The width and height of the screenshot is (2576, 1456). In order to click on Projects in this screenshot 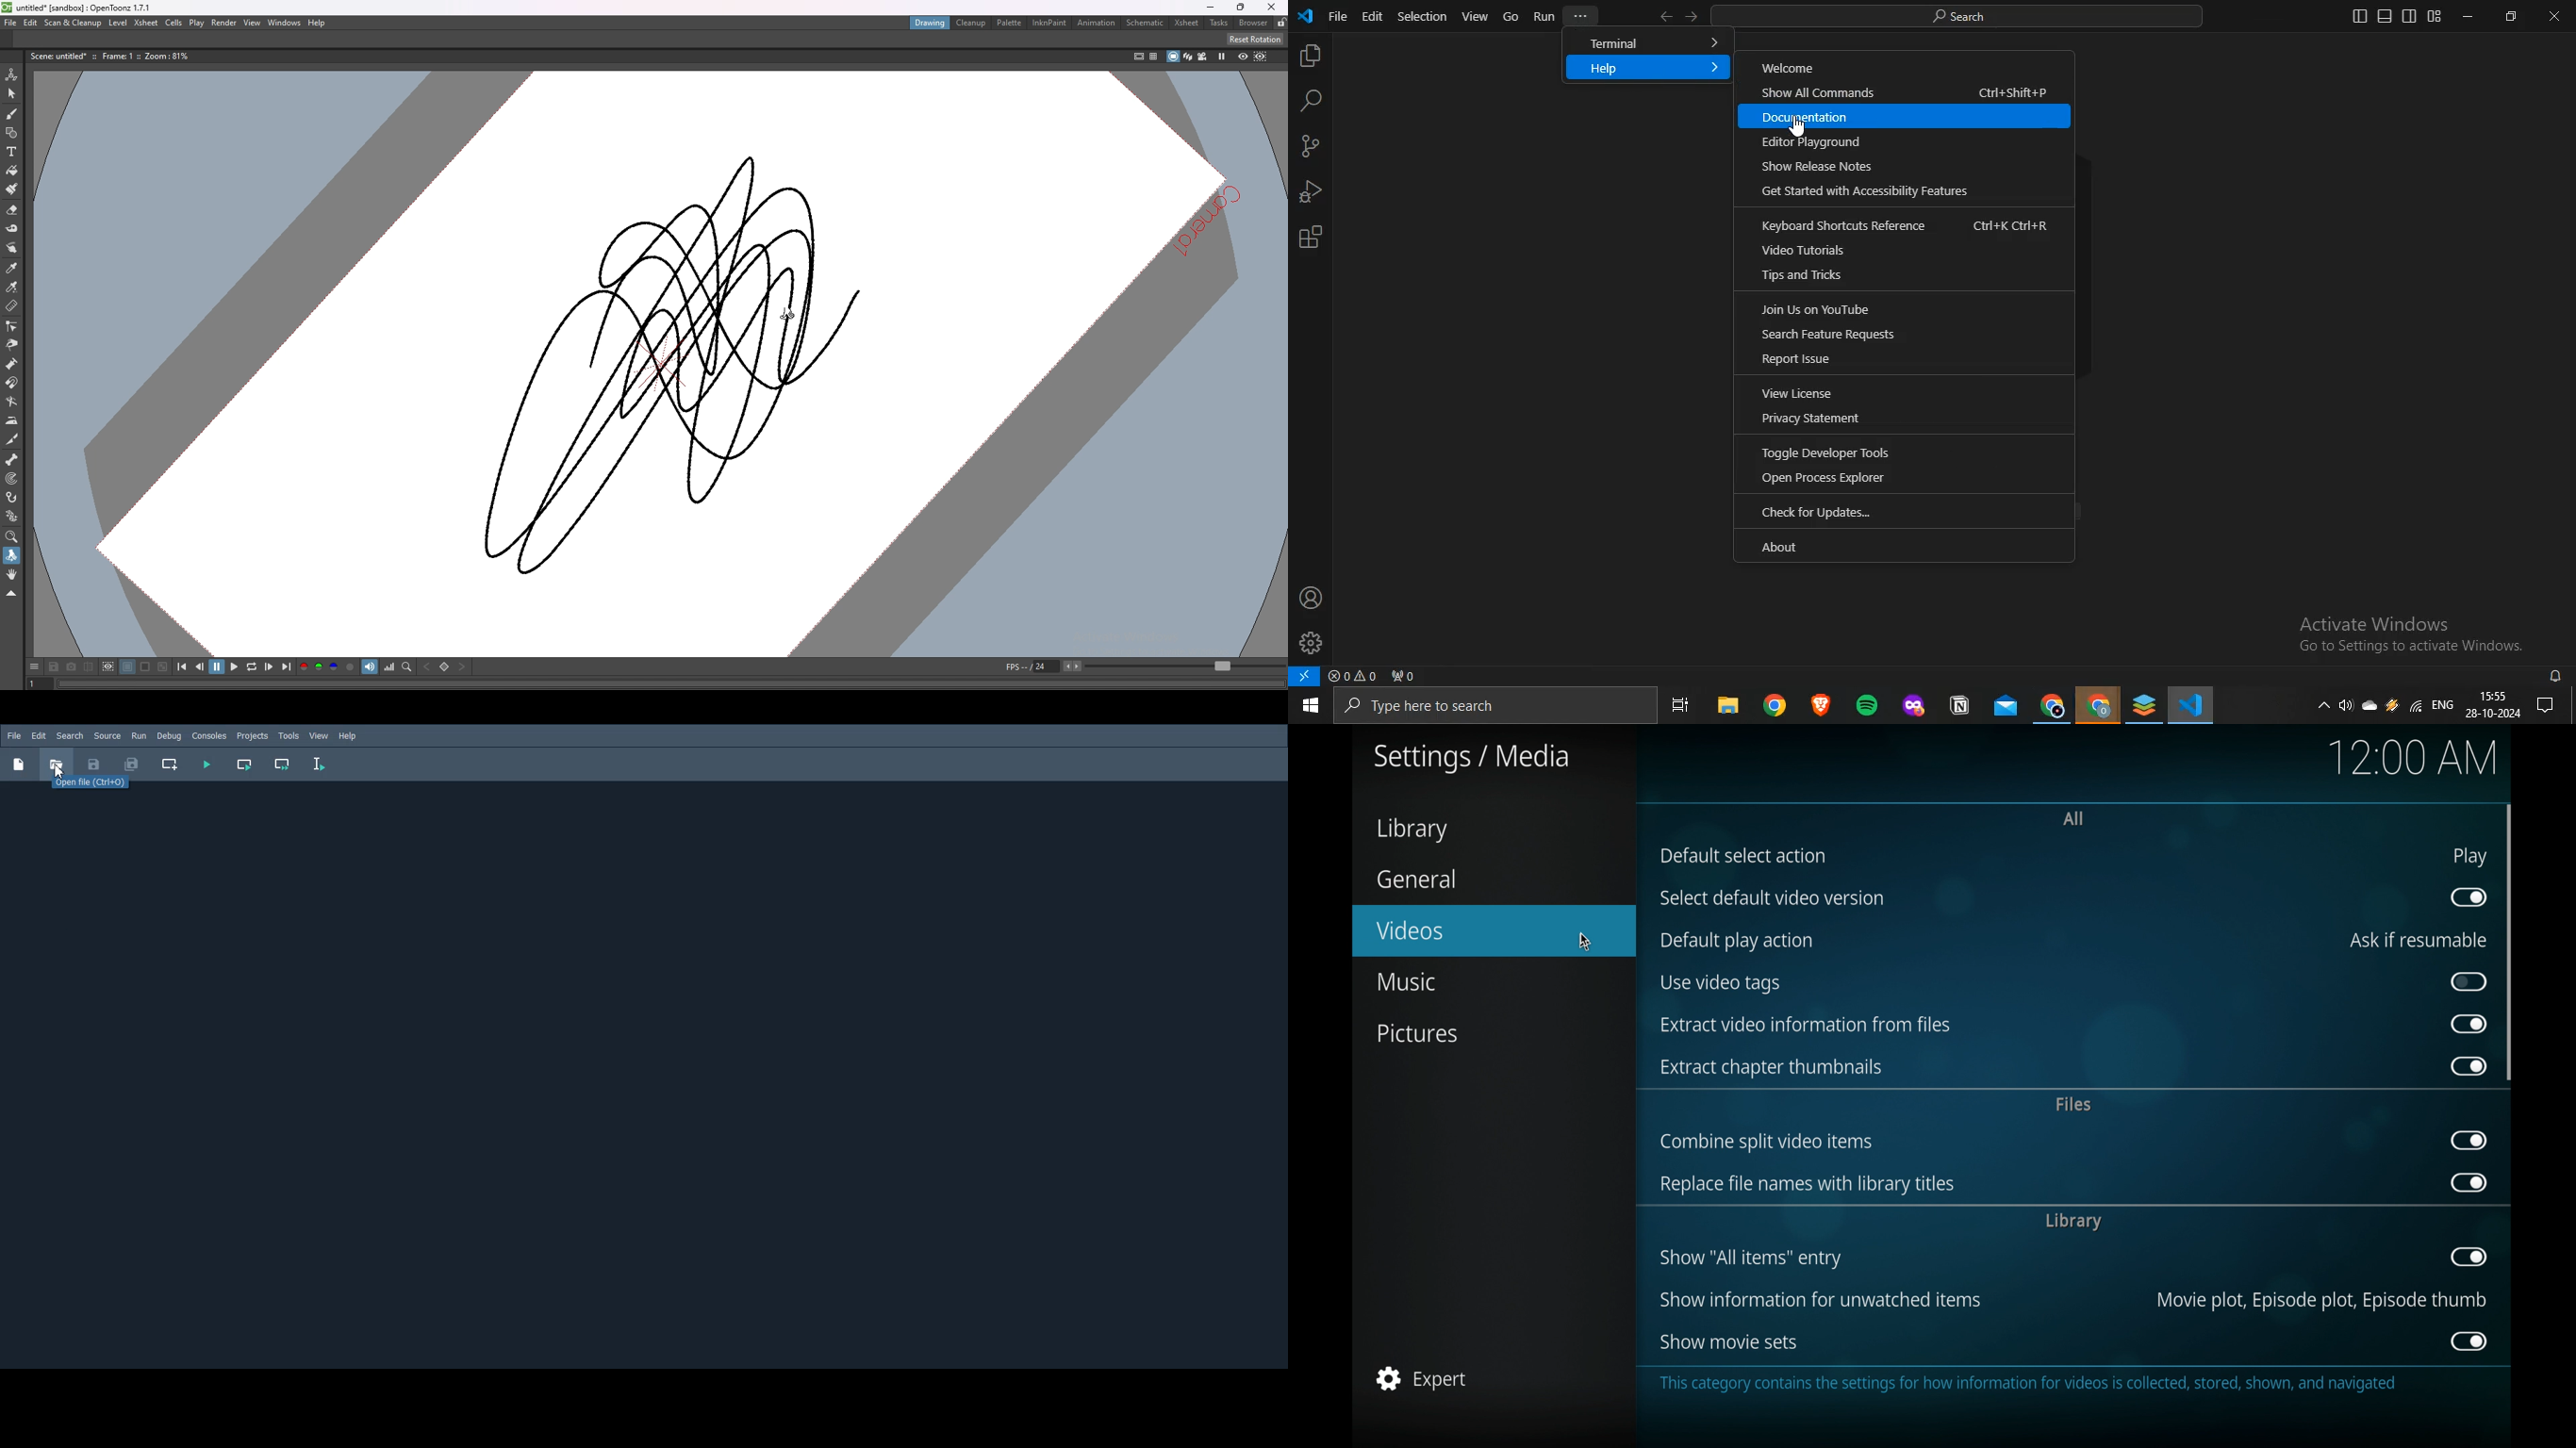, I will do `click(252, 736)`.